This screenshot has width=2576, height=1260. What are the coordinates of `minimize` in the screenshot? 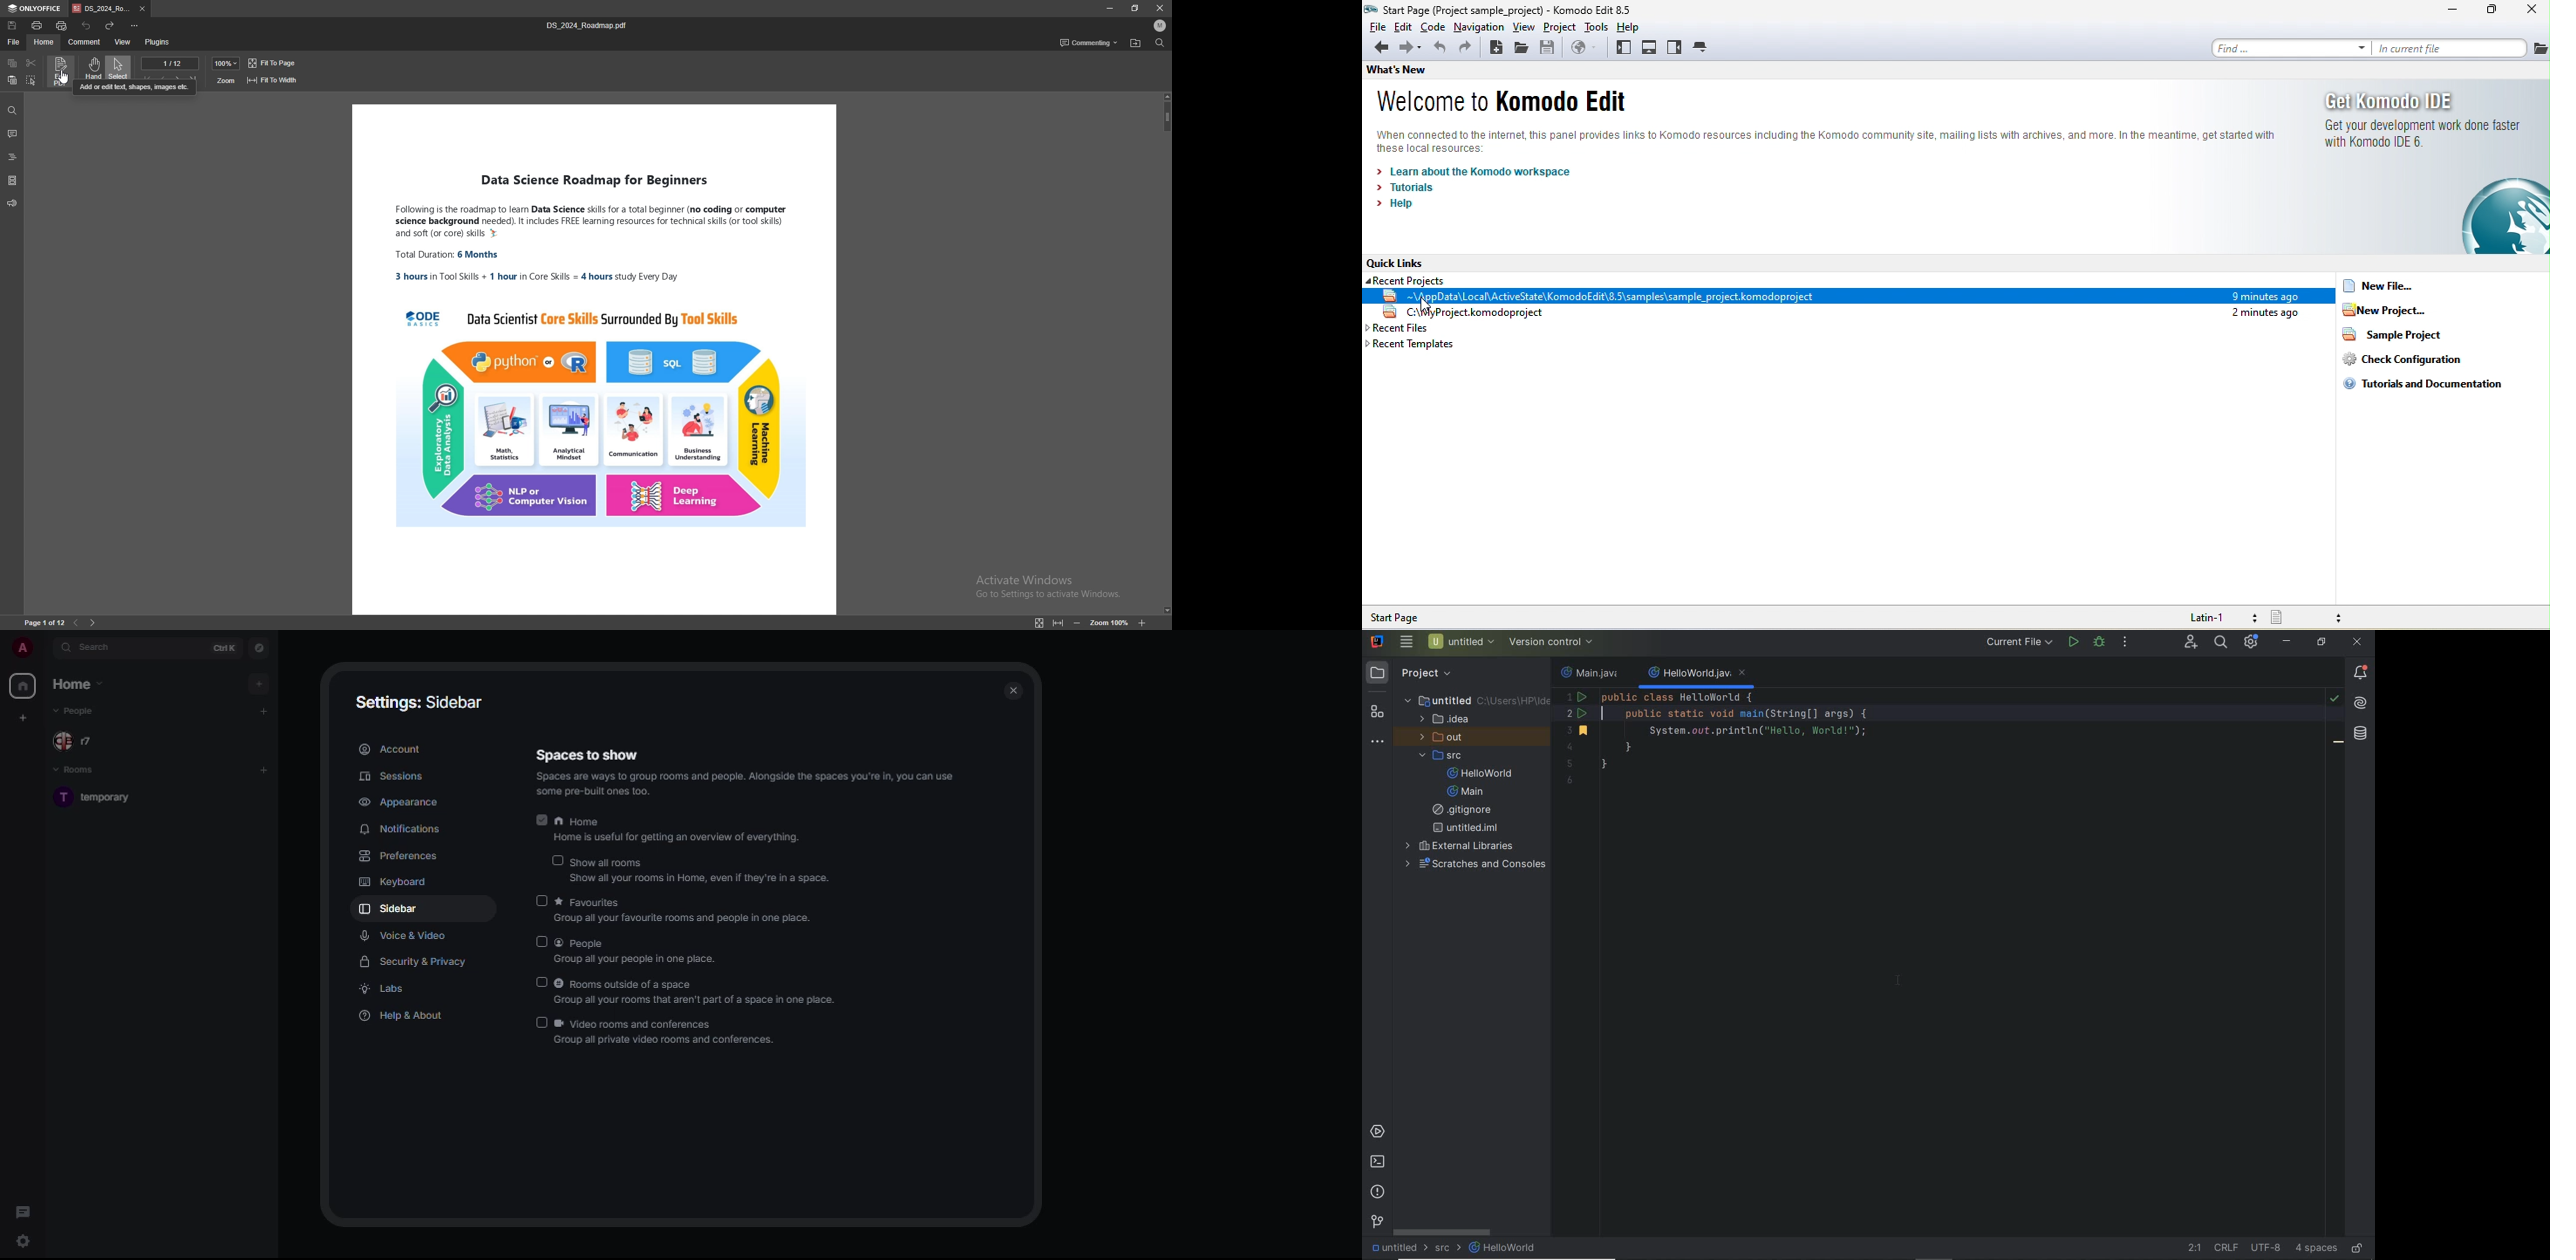 It's located at (1109, 8).